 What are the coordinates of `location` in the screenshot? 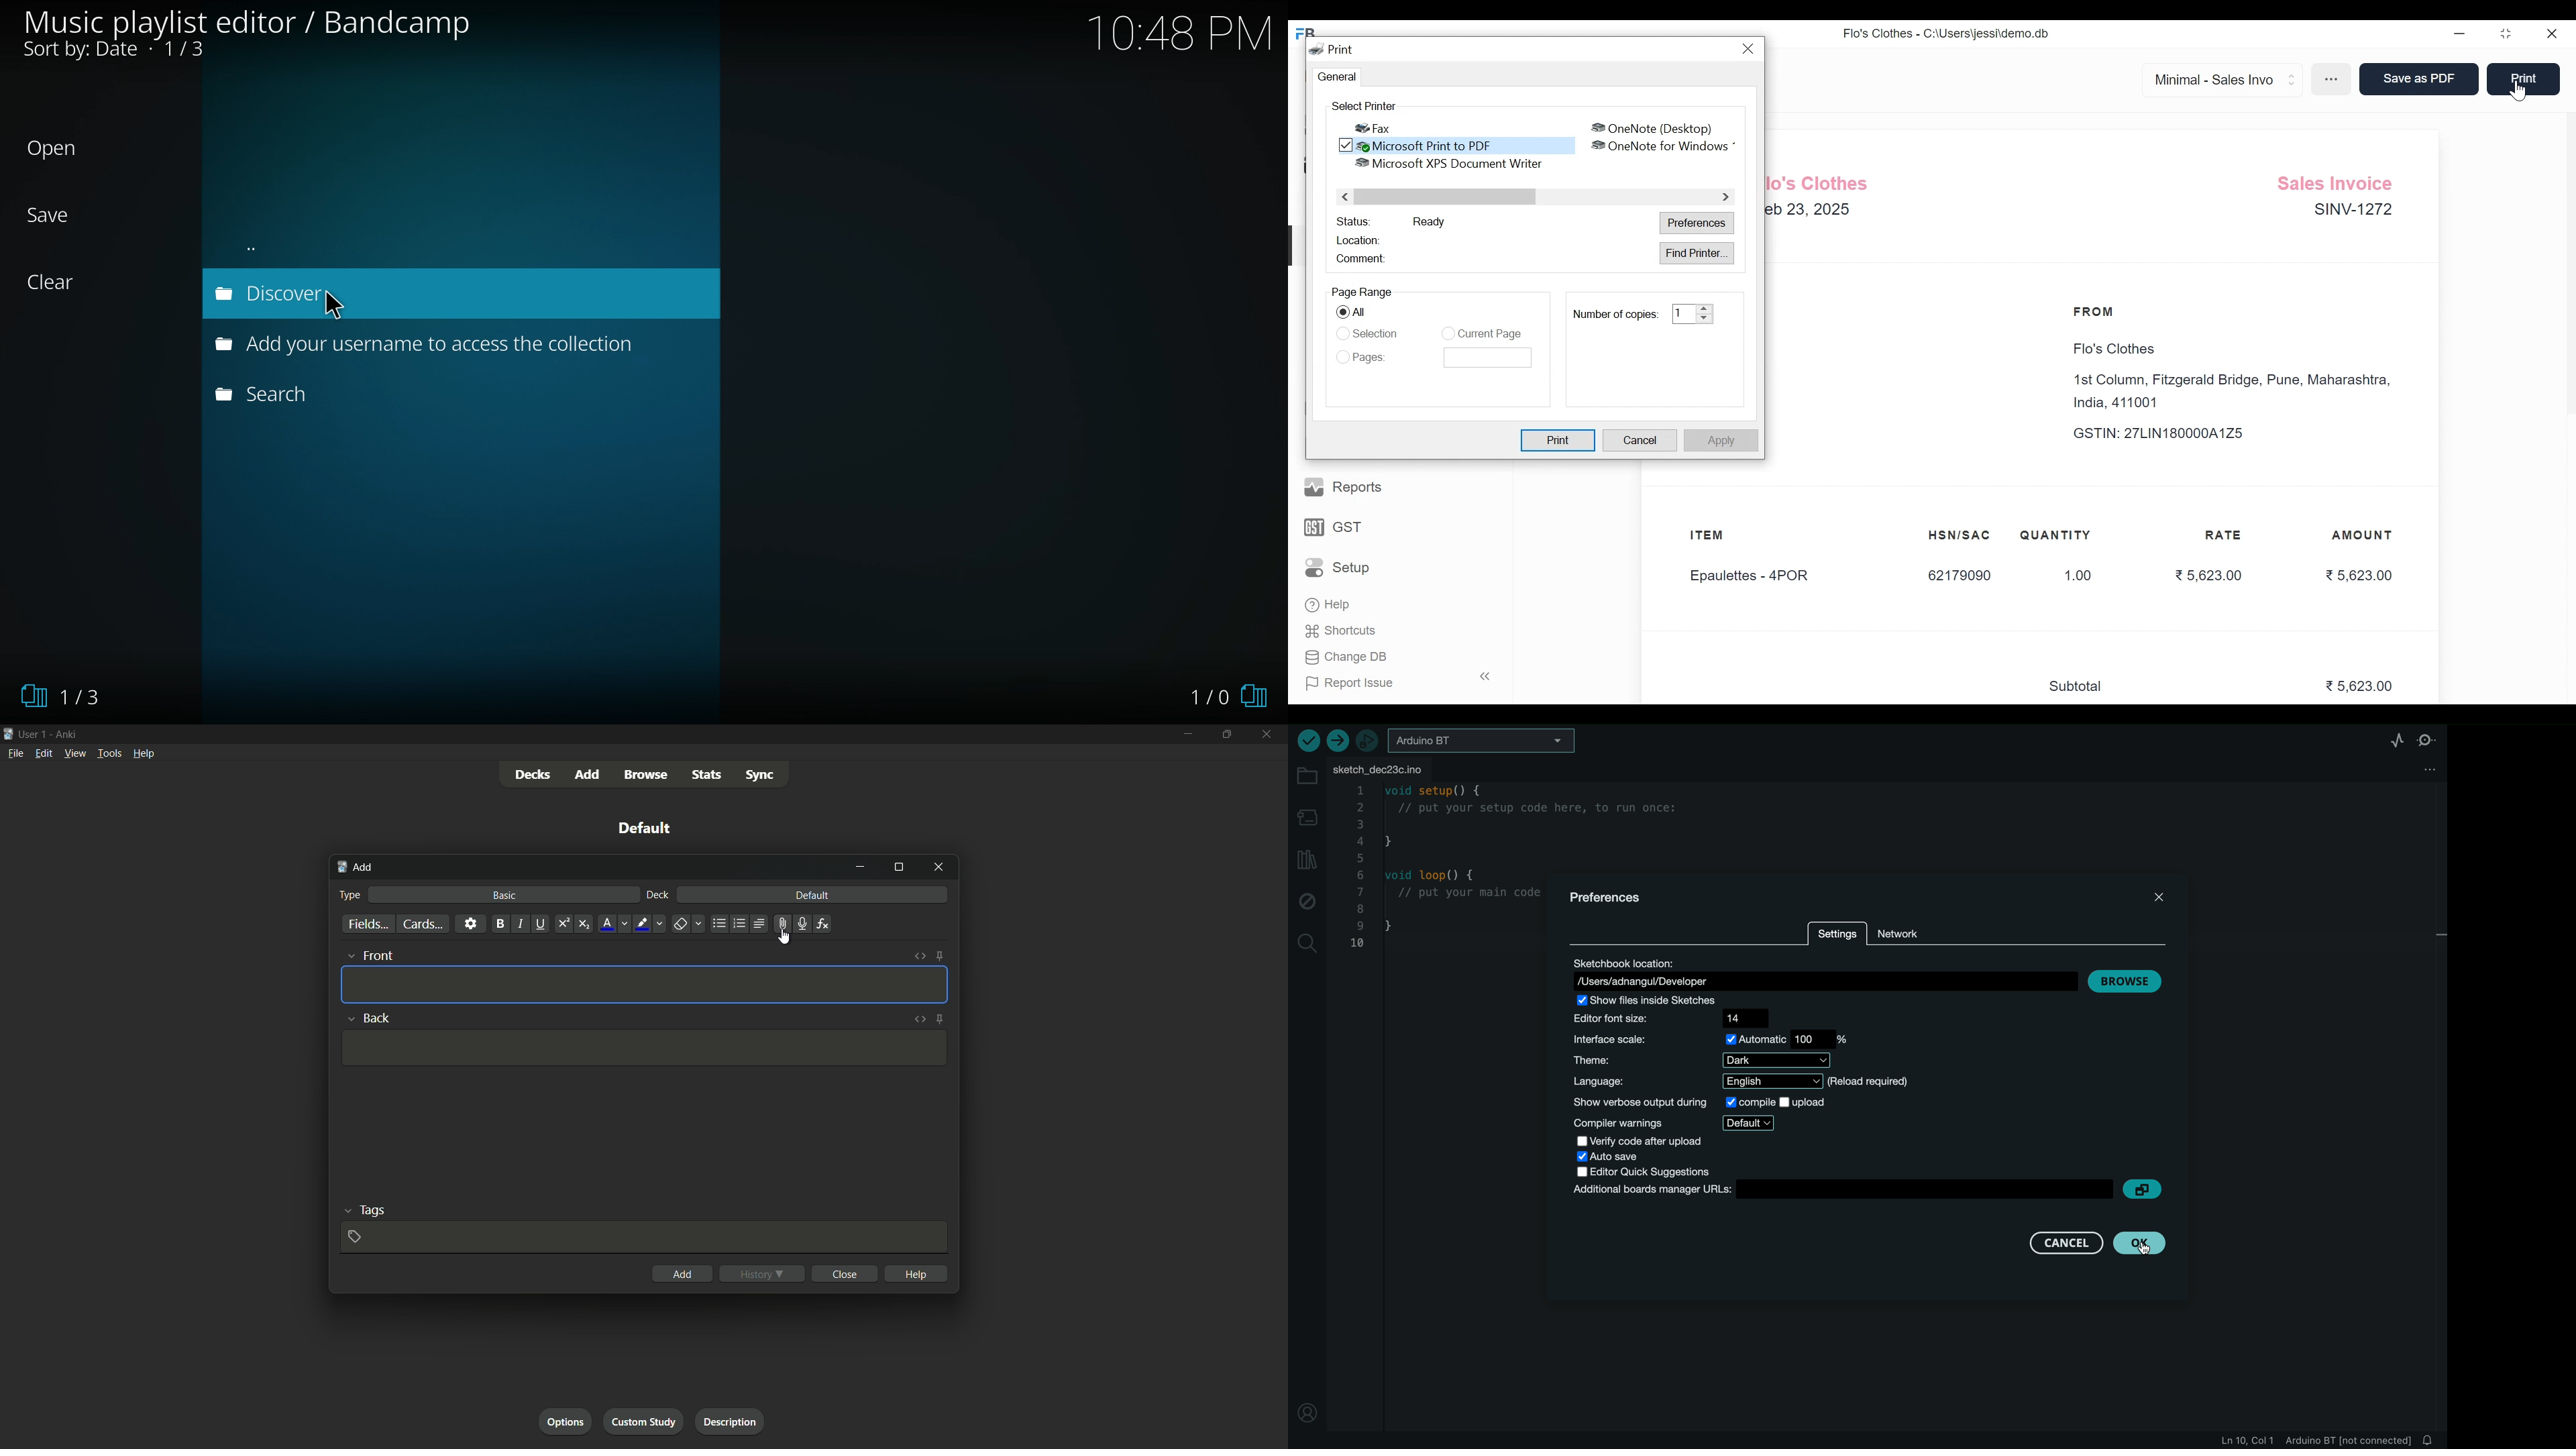 It's located at (1307, 1415).